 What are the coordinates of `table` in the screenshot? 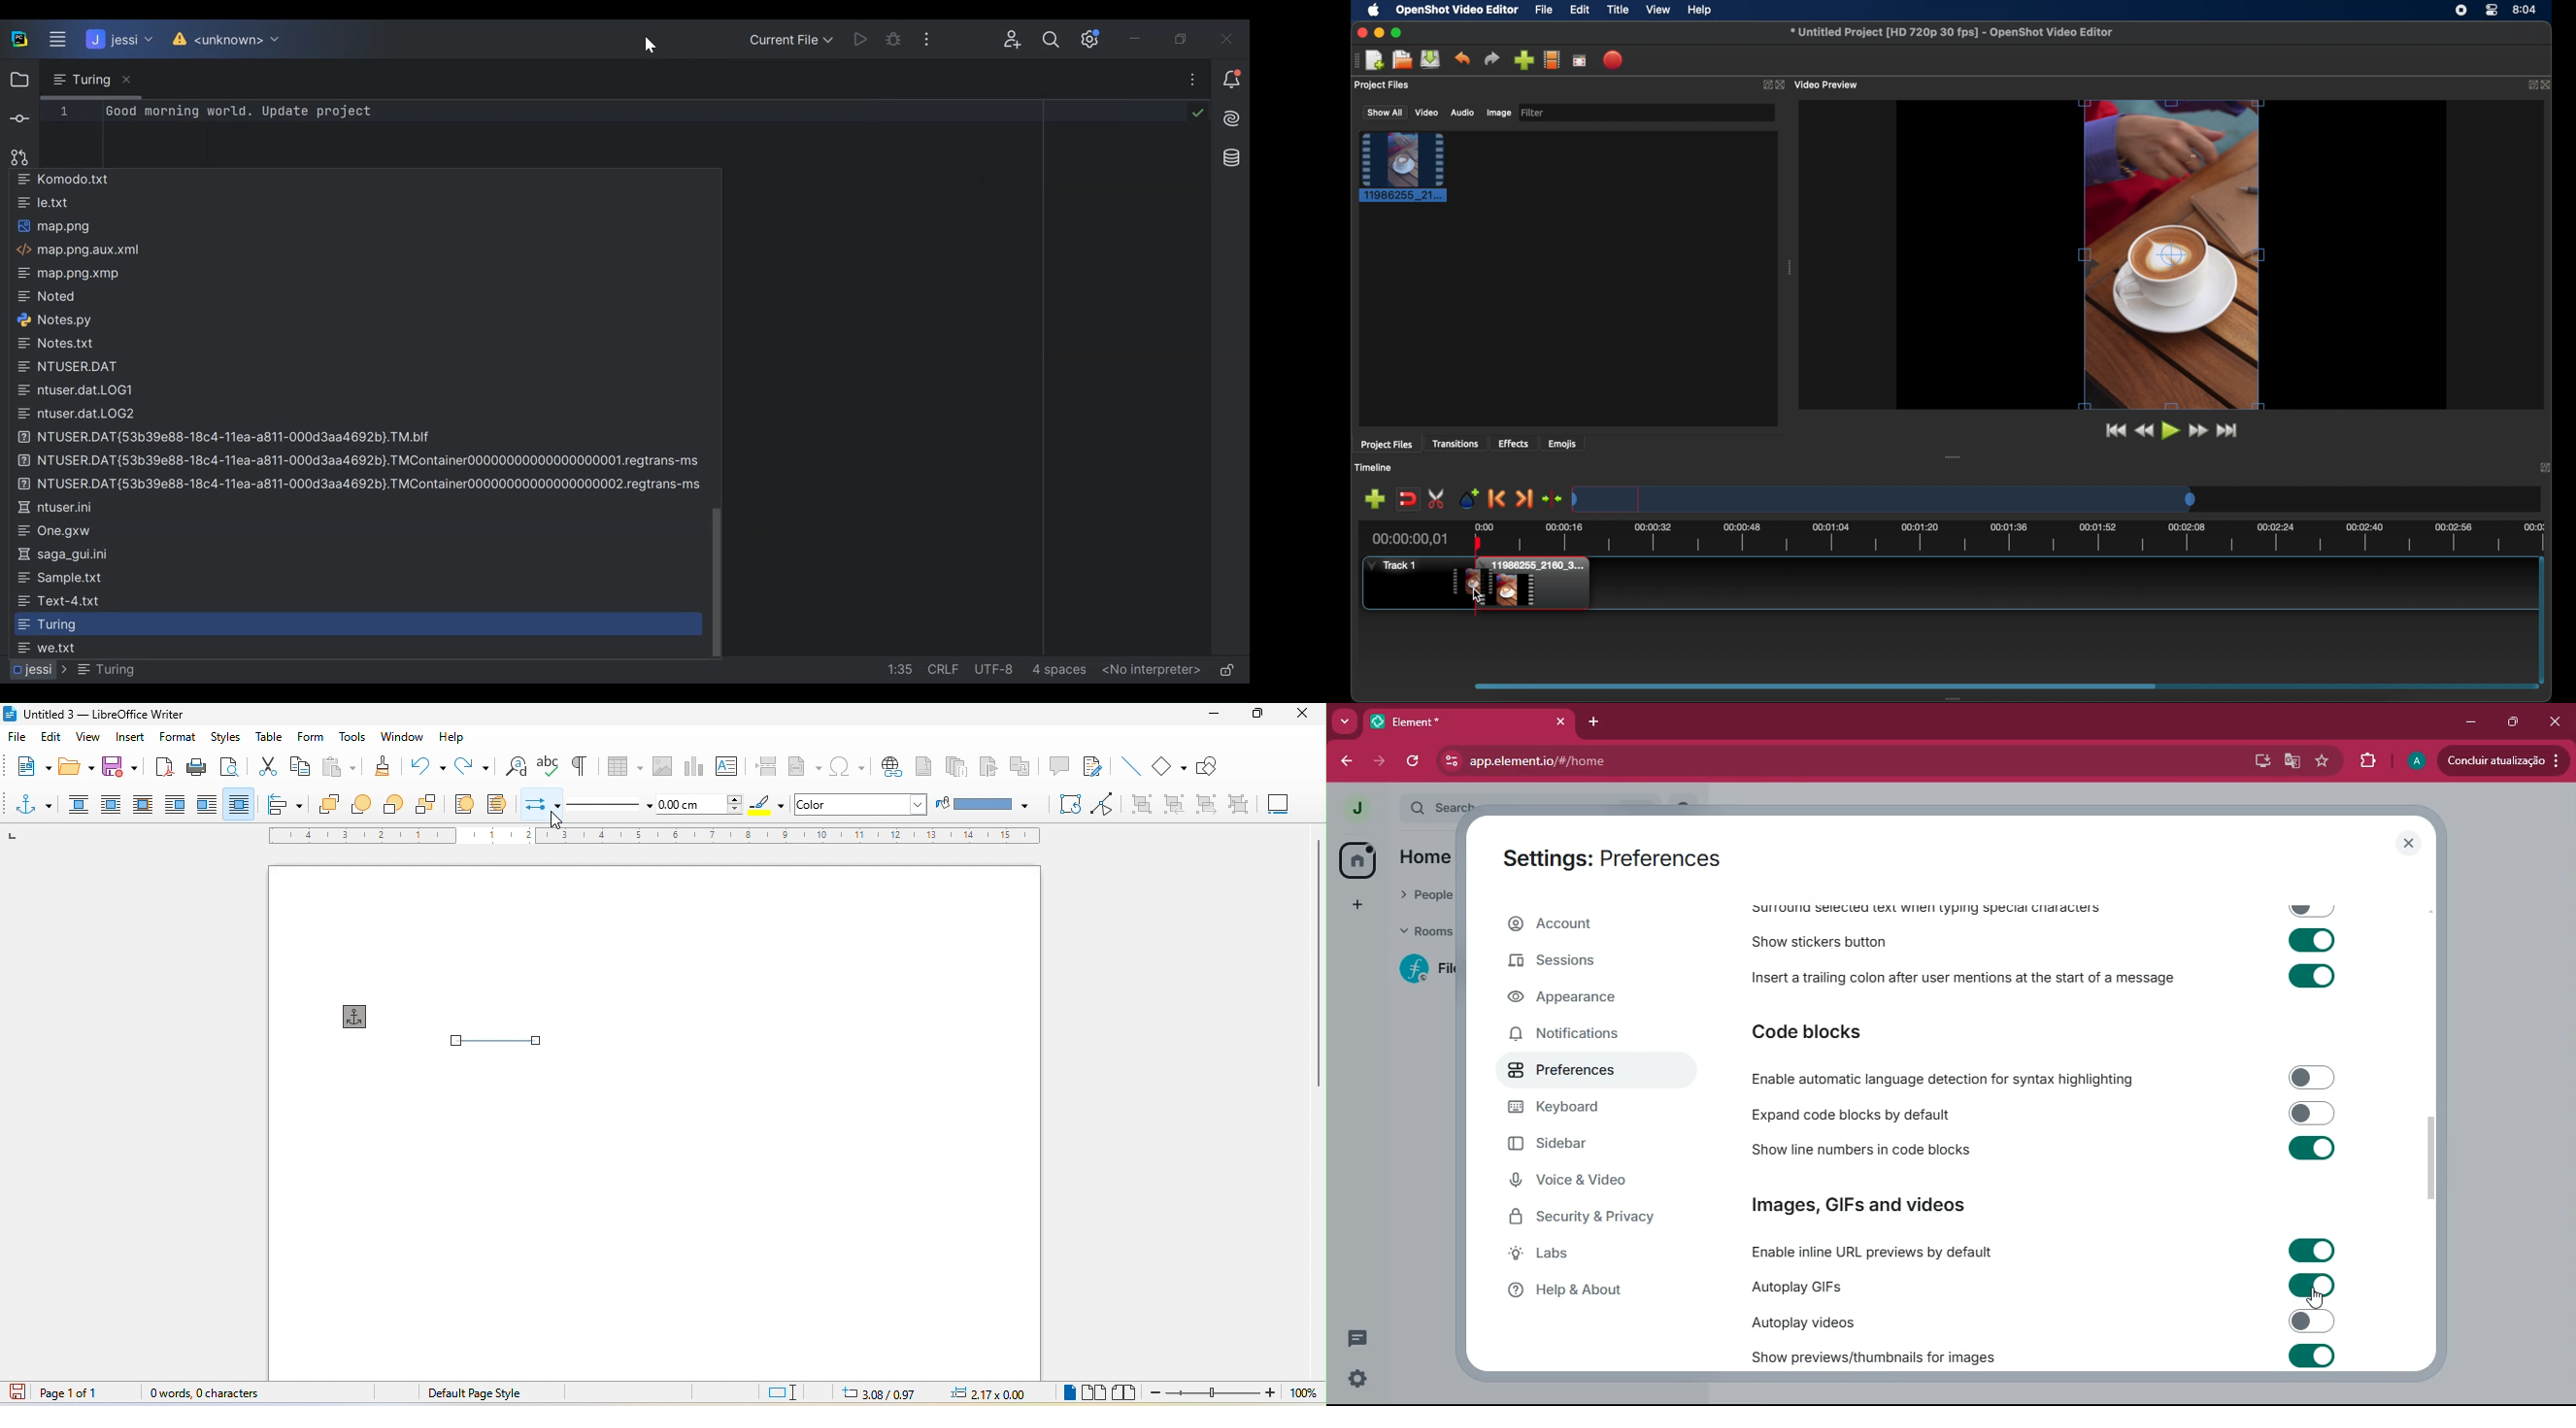 It's located at (271, 734).